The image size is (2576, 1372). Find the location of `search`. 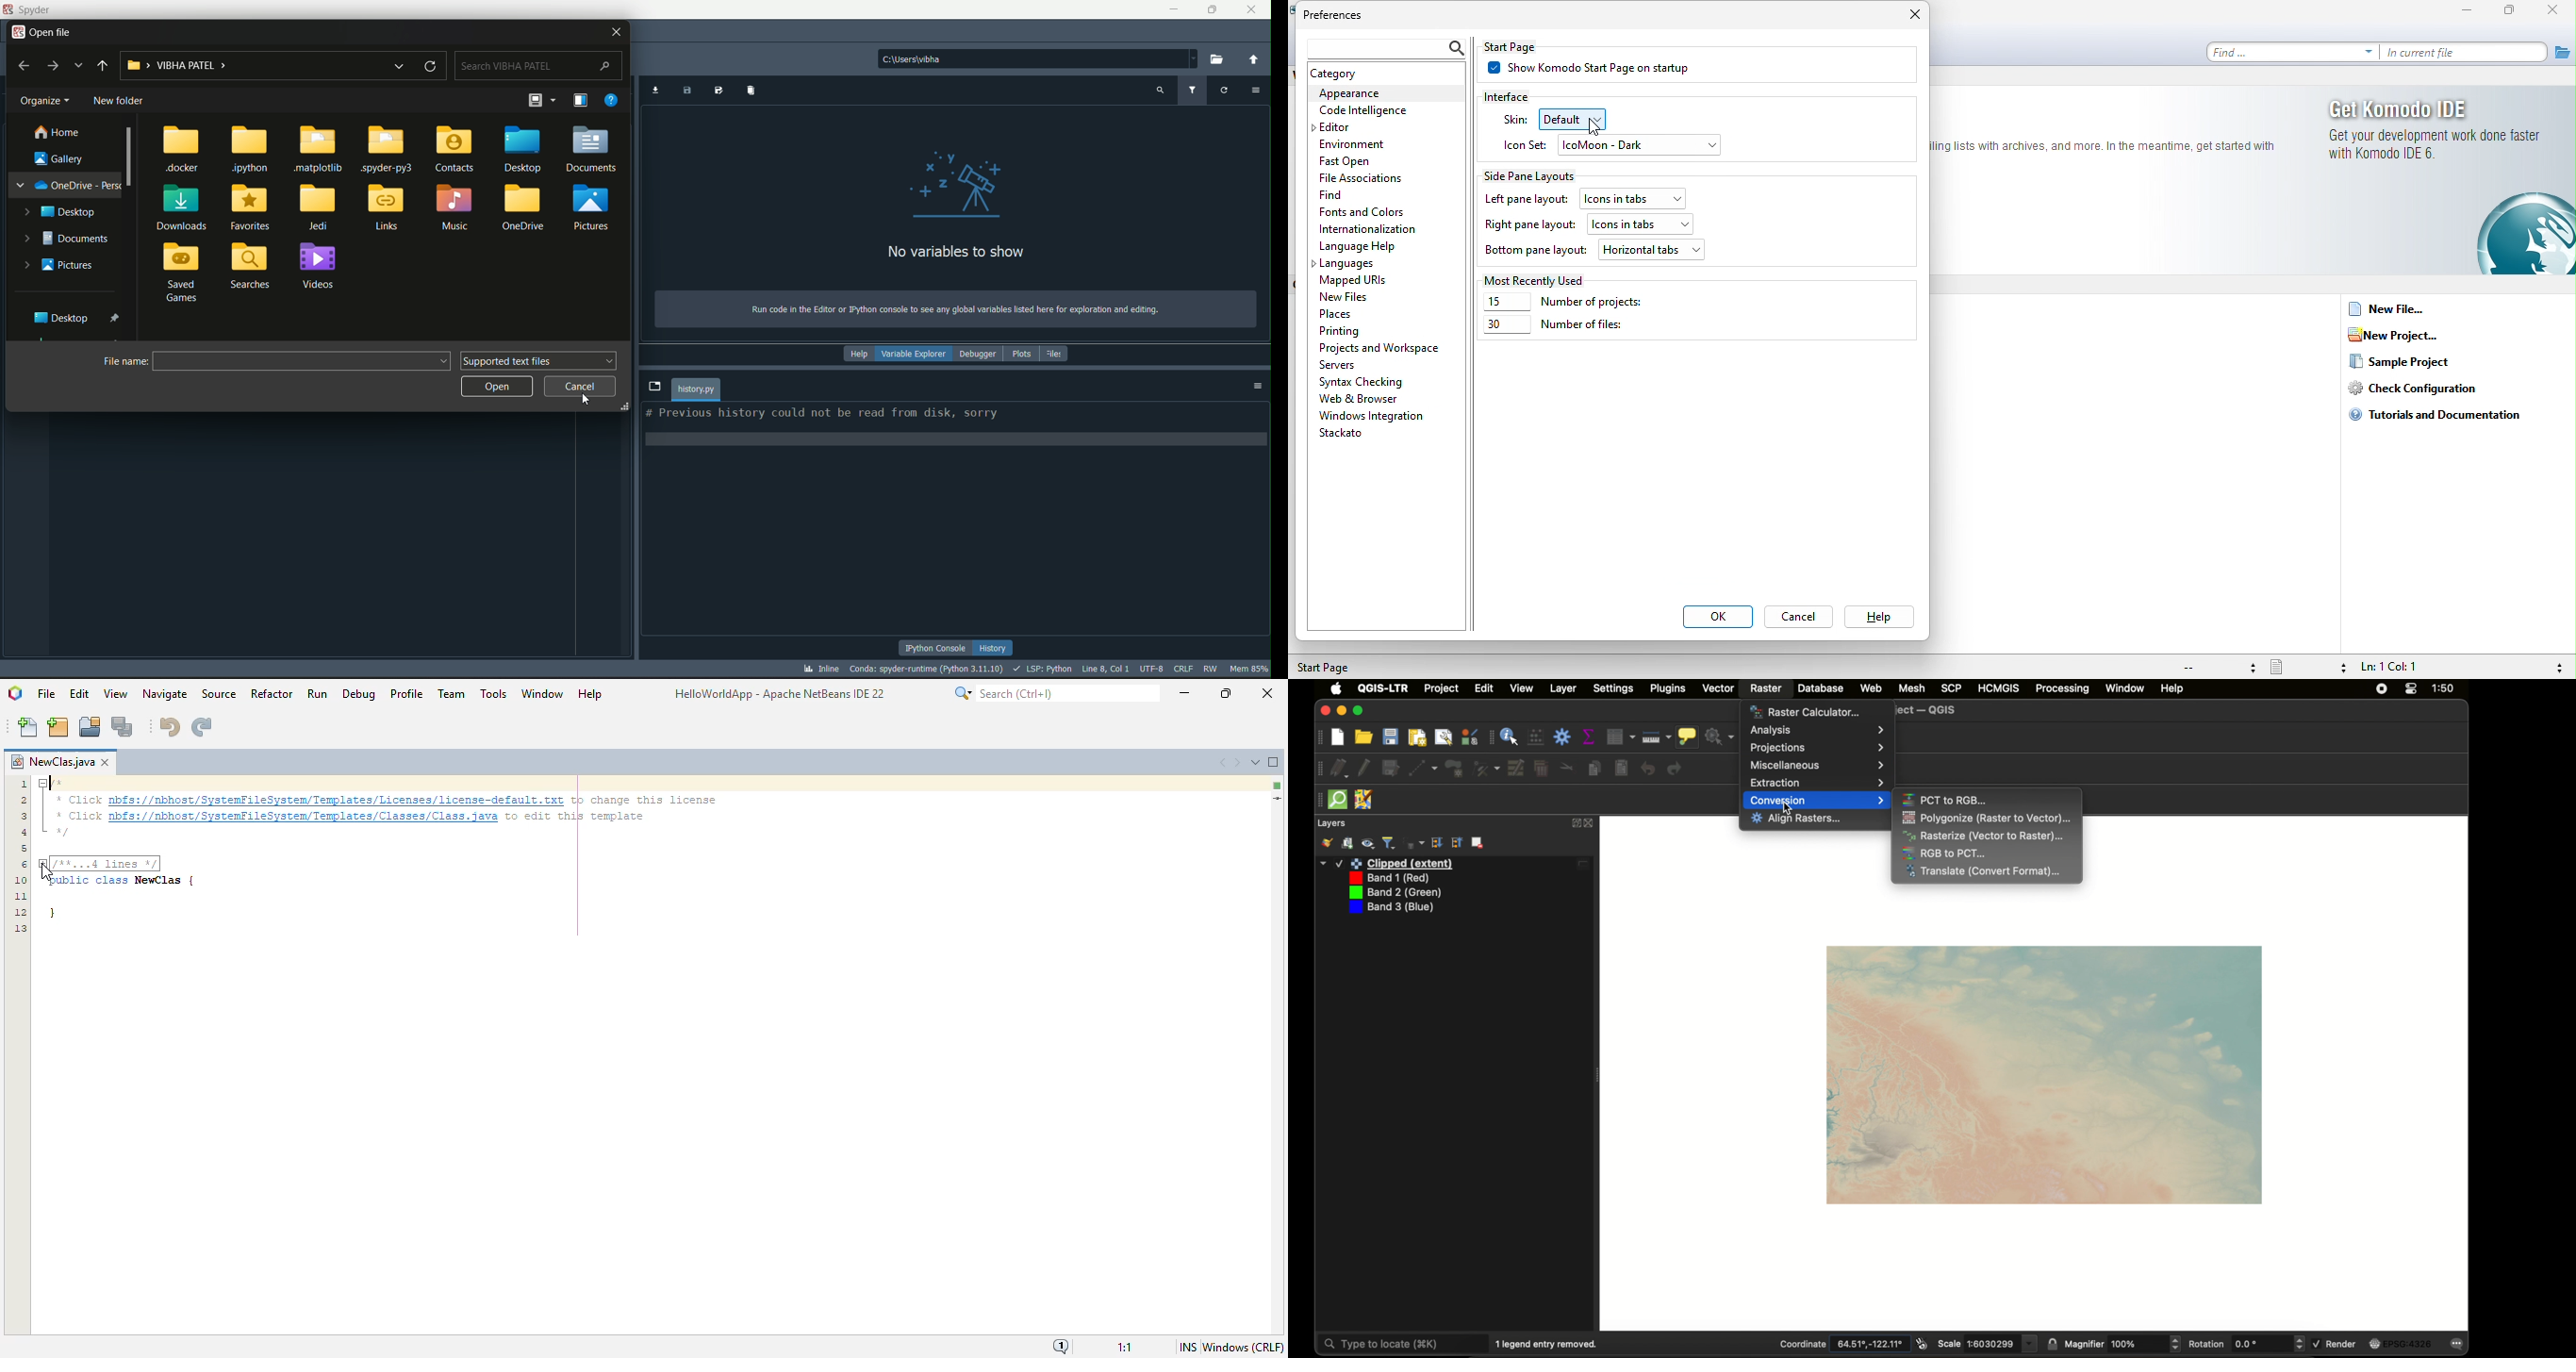

search is located at coordinates (1054, 693).